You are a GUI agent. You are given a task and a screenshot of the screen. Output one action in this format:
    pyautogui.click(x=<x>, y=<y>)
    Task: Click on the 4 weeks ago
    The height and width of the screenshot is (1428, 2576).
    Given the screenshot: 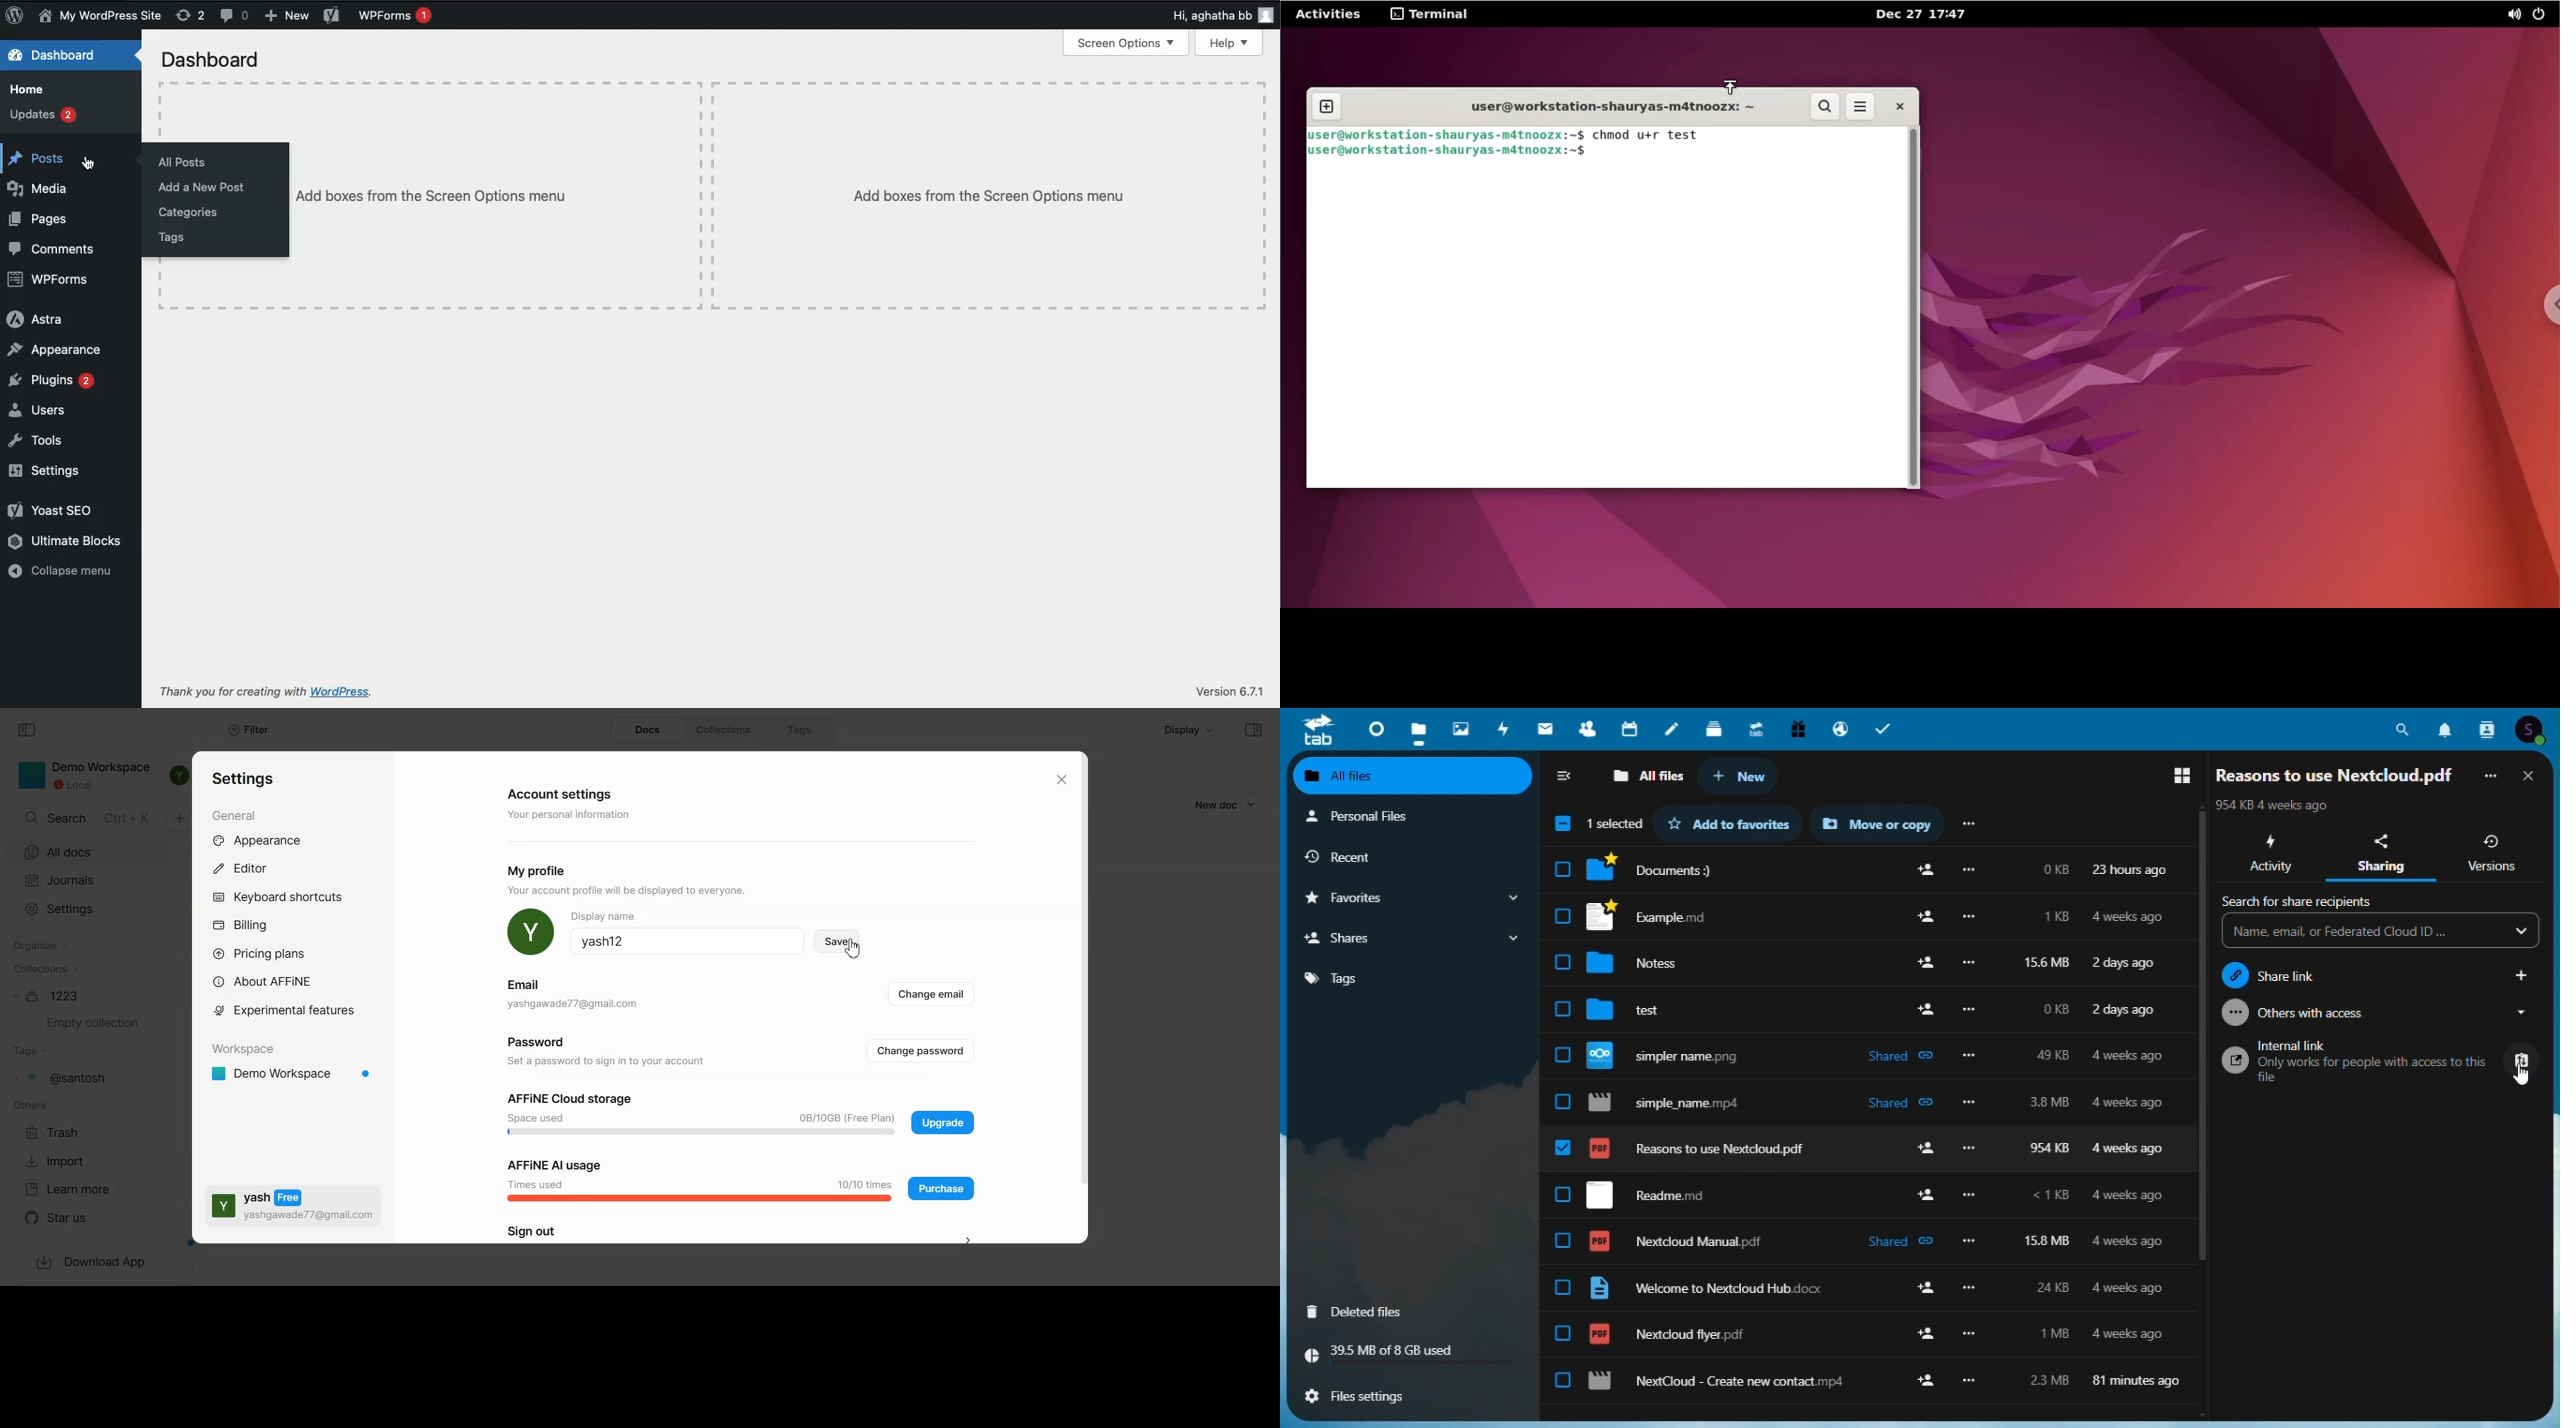 What is the action you would take?
    pyautogui.click(x=2131, y=1057)
    